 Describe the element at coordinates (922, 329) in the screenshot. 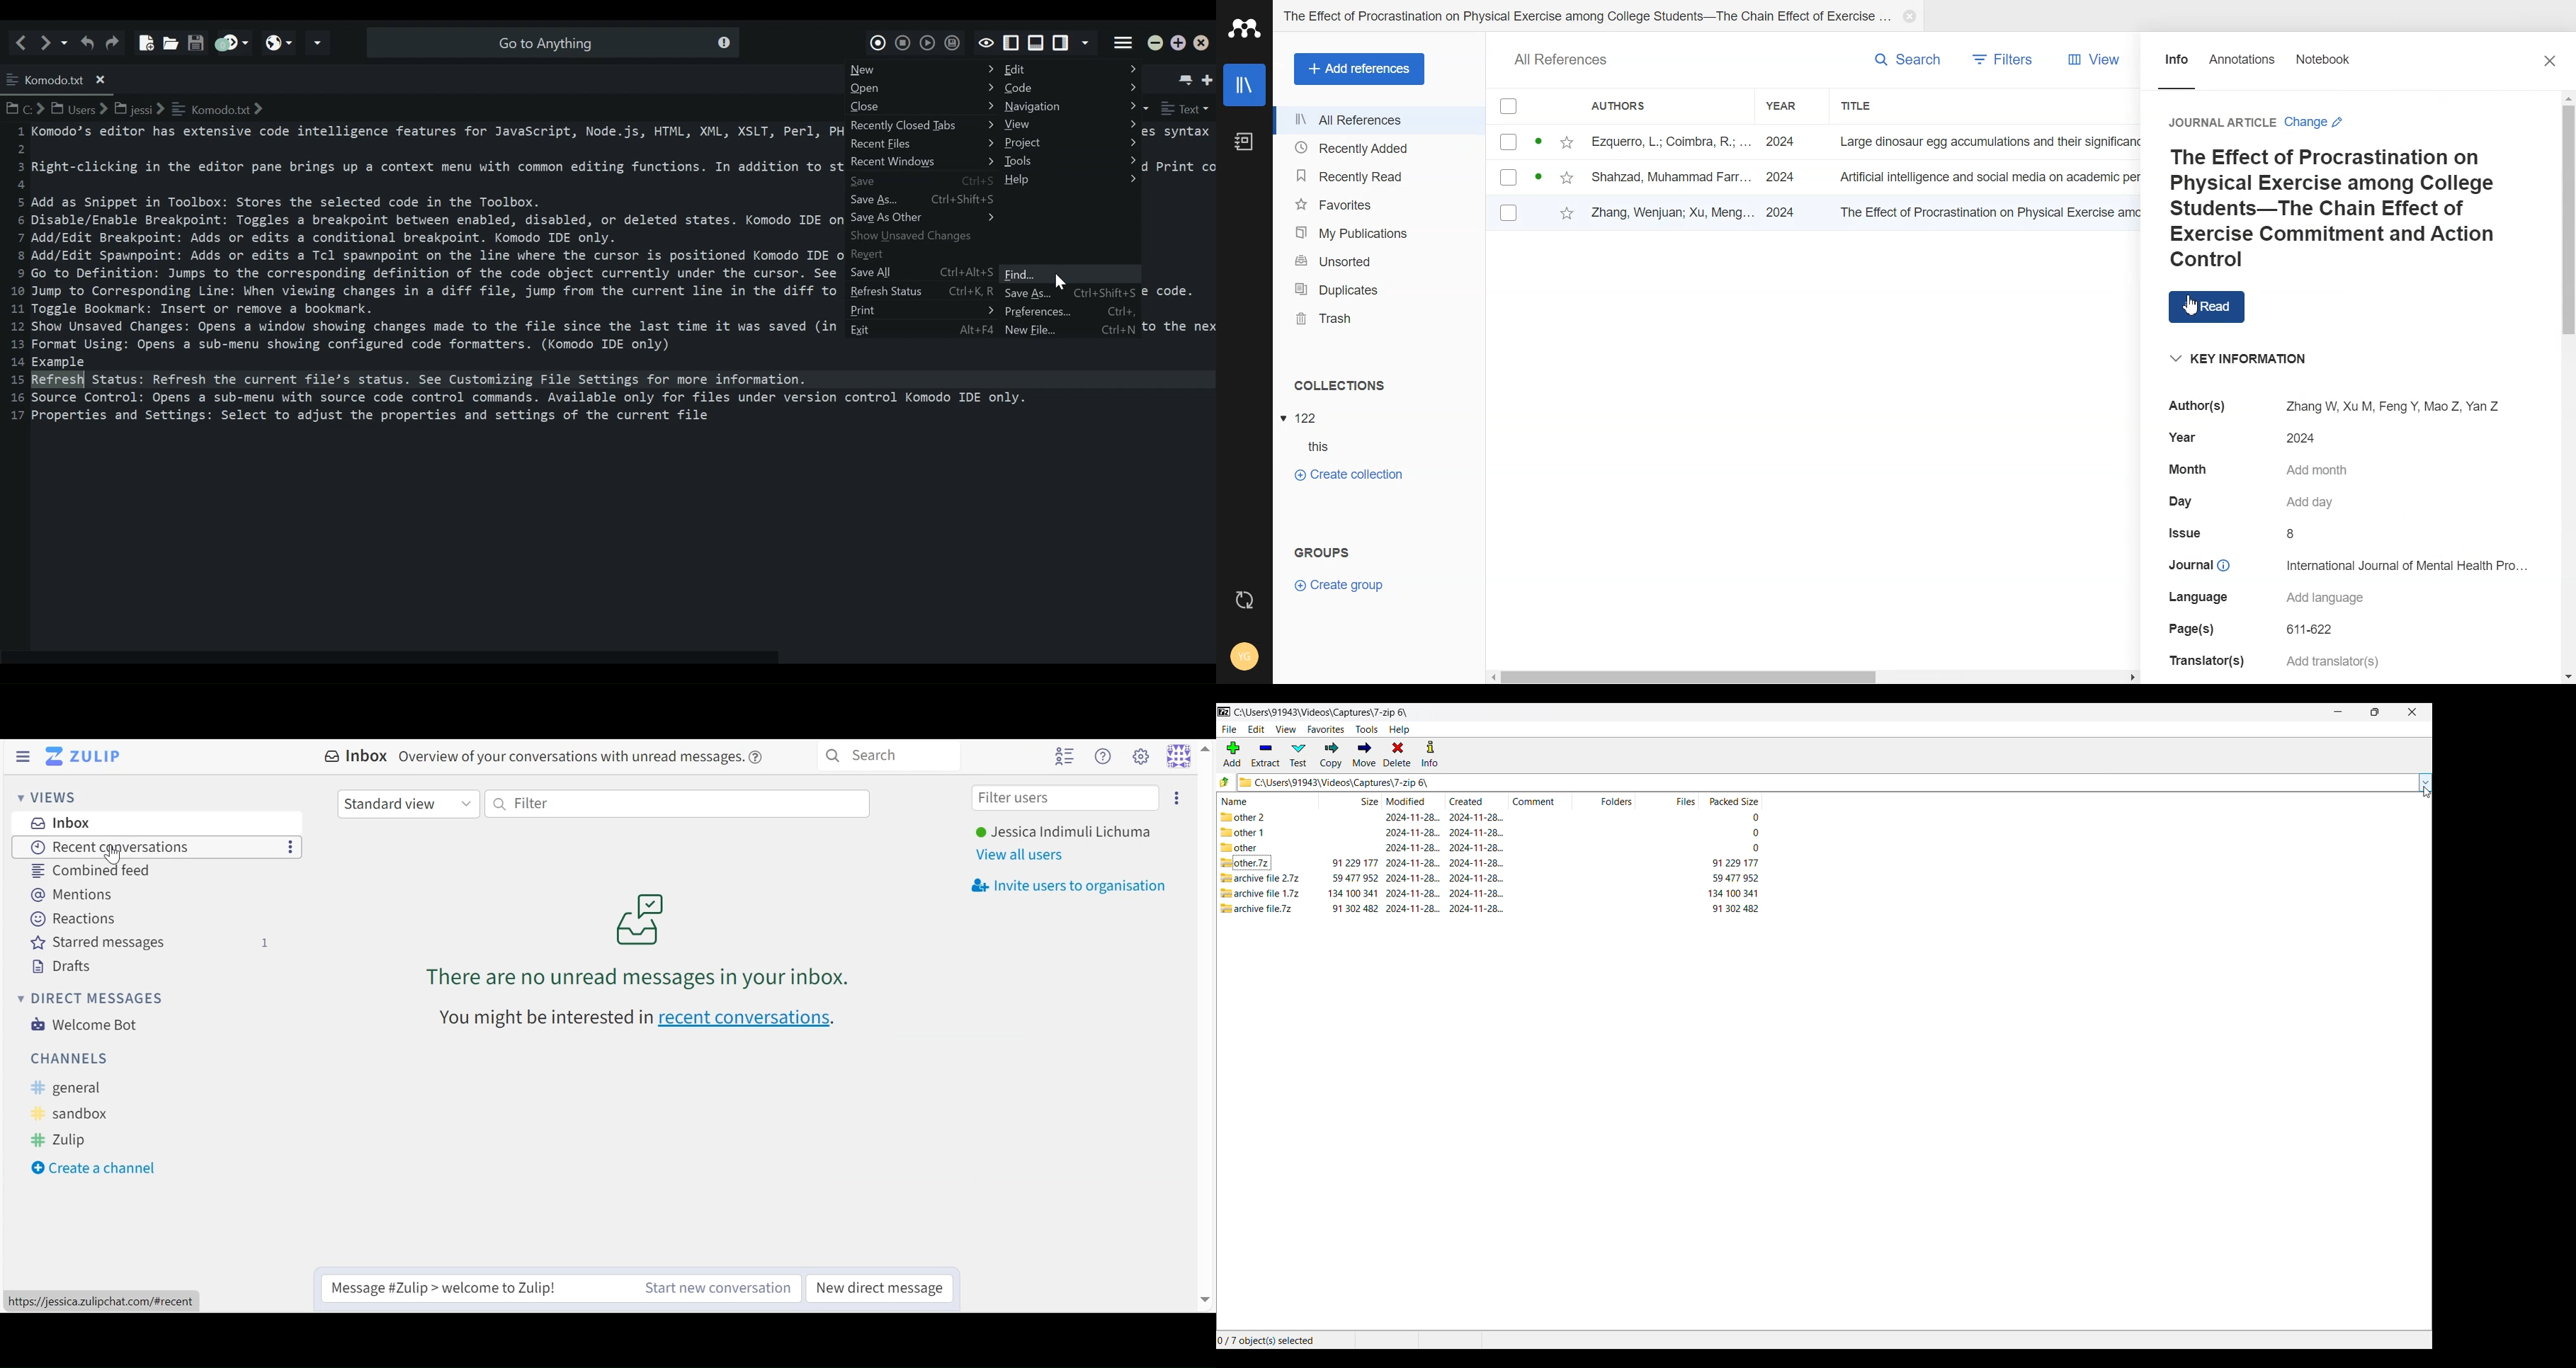

I see `Exit` at that location.